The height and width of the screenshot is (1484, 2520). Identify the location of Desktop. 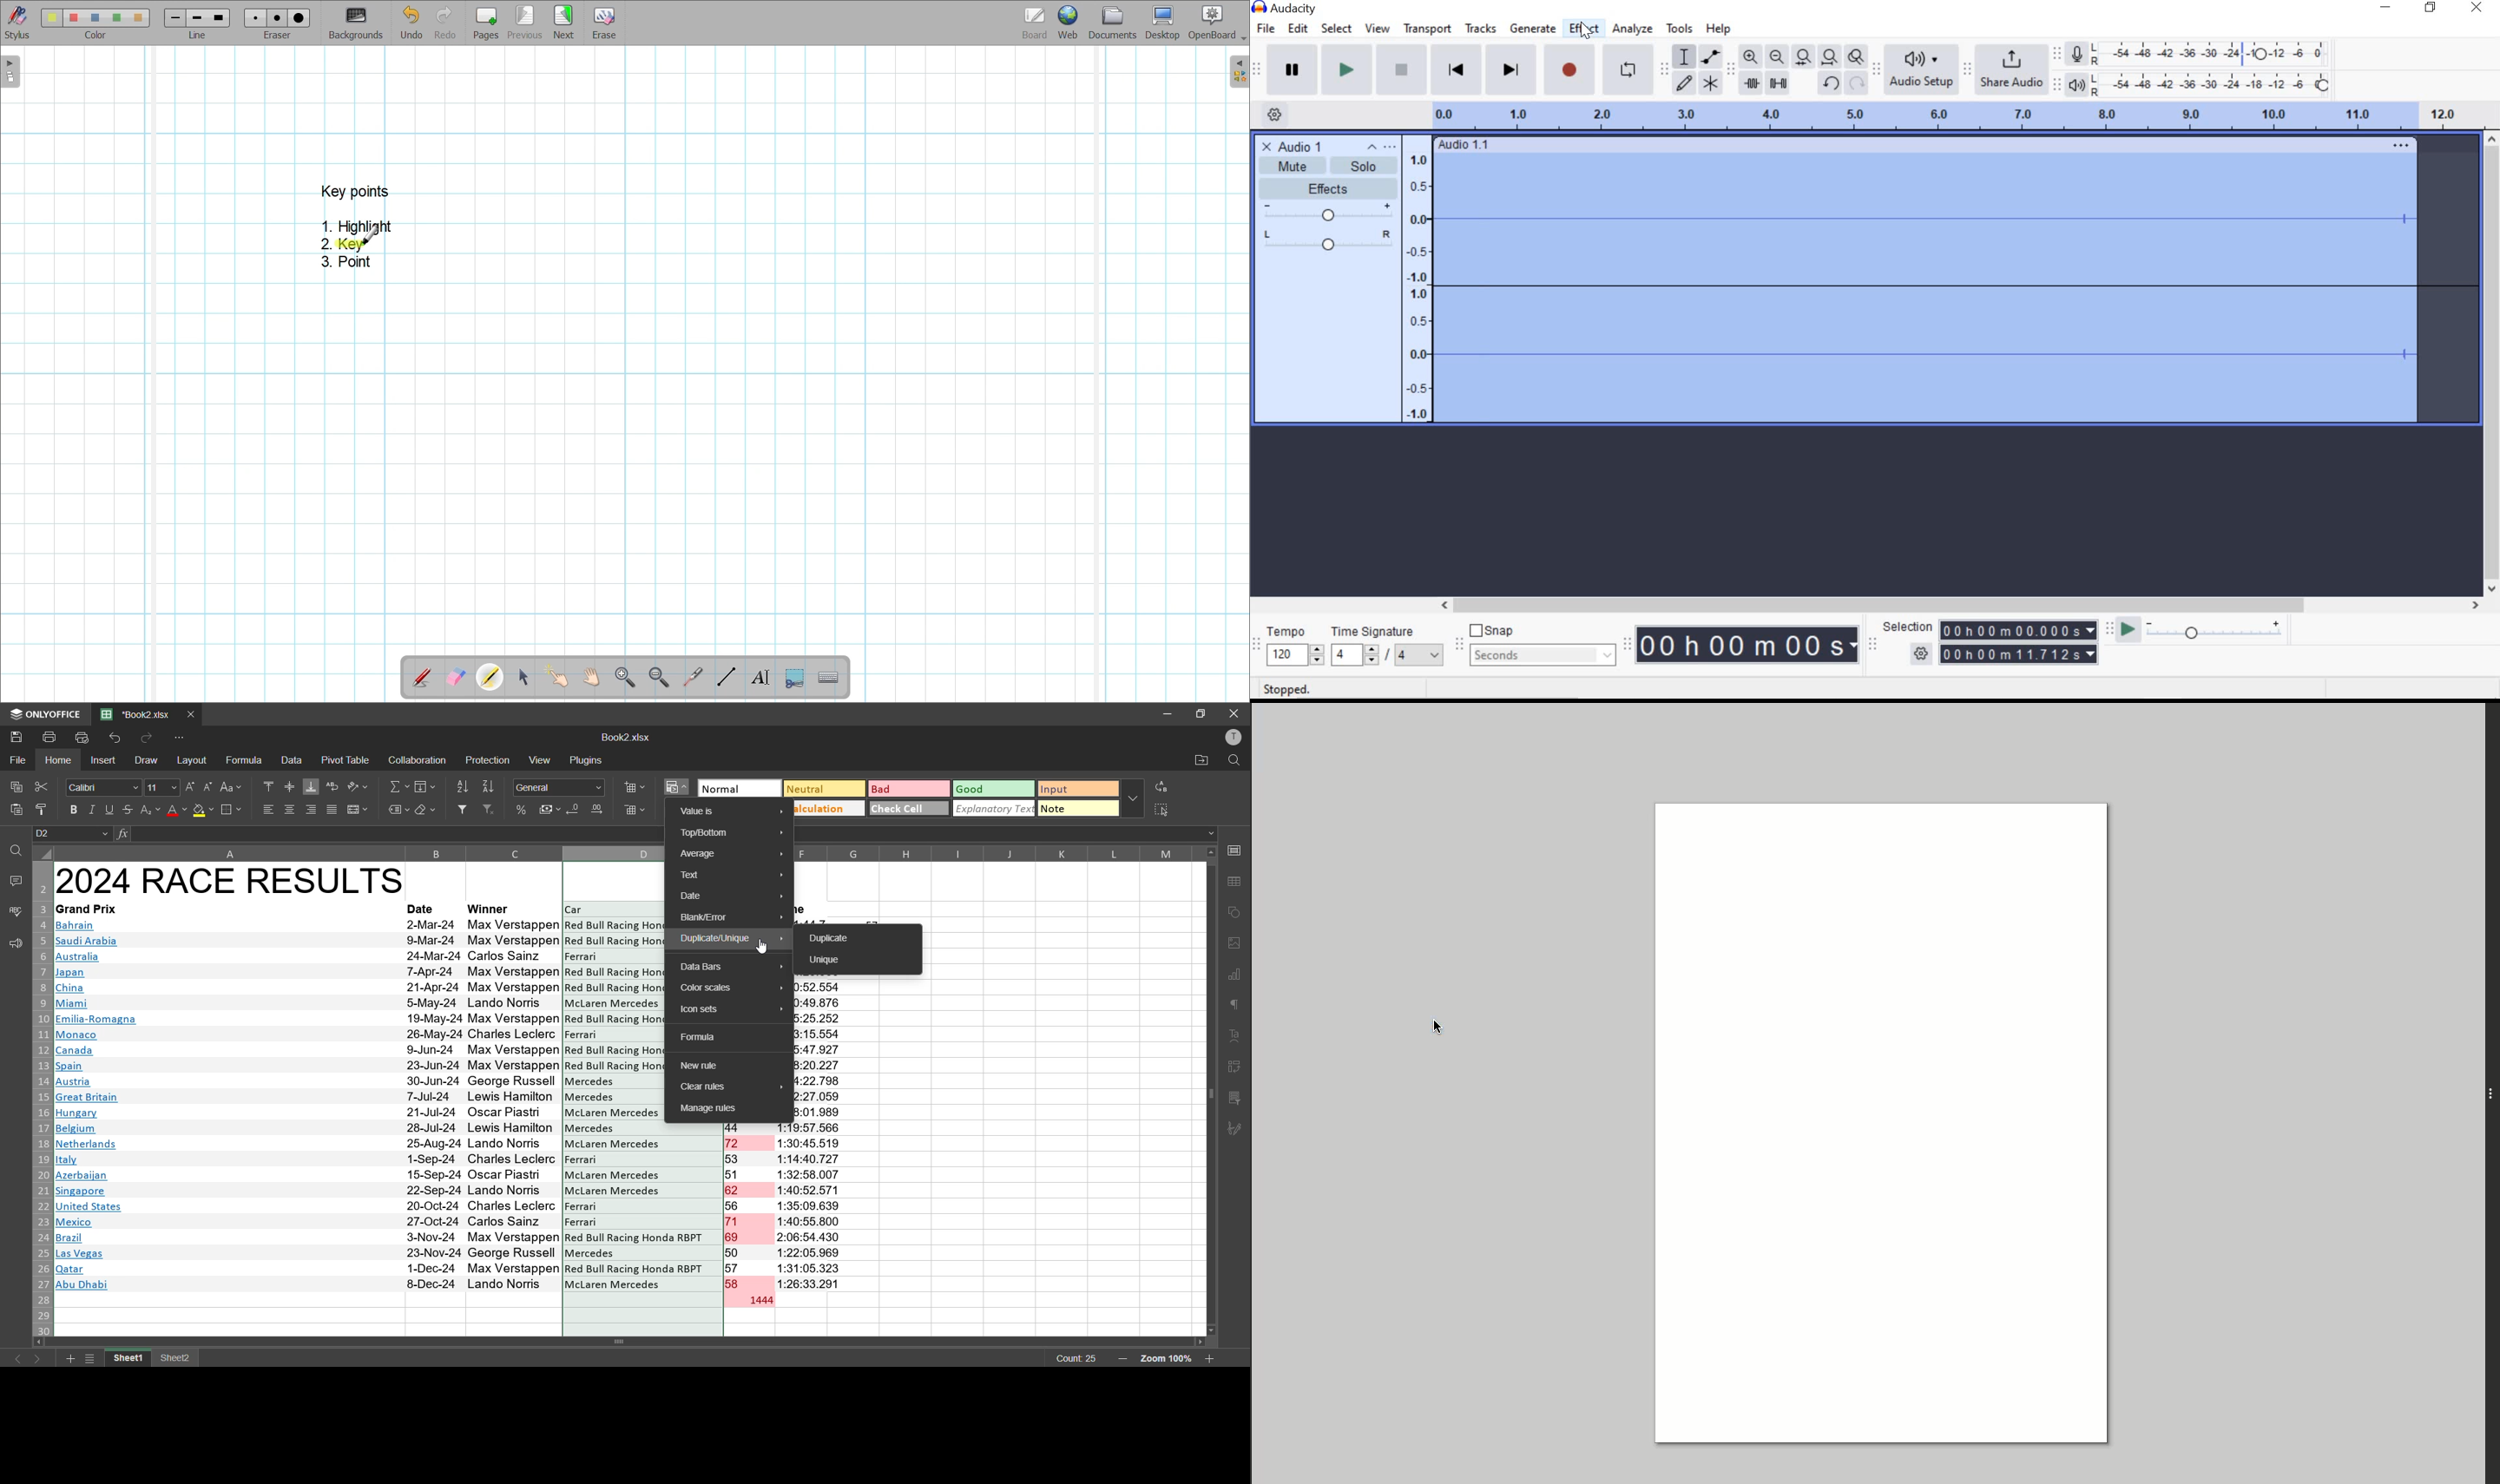
(1163, 23).